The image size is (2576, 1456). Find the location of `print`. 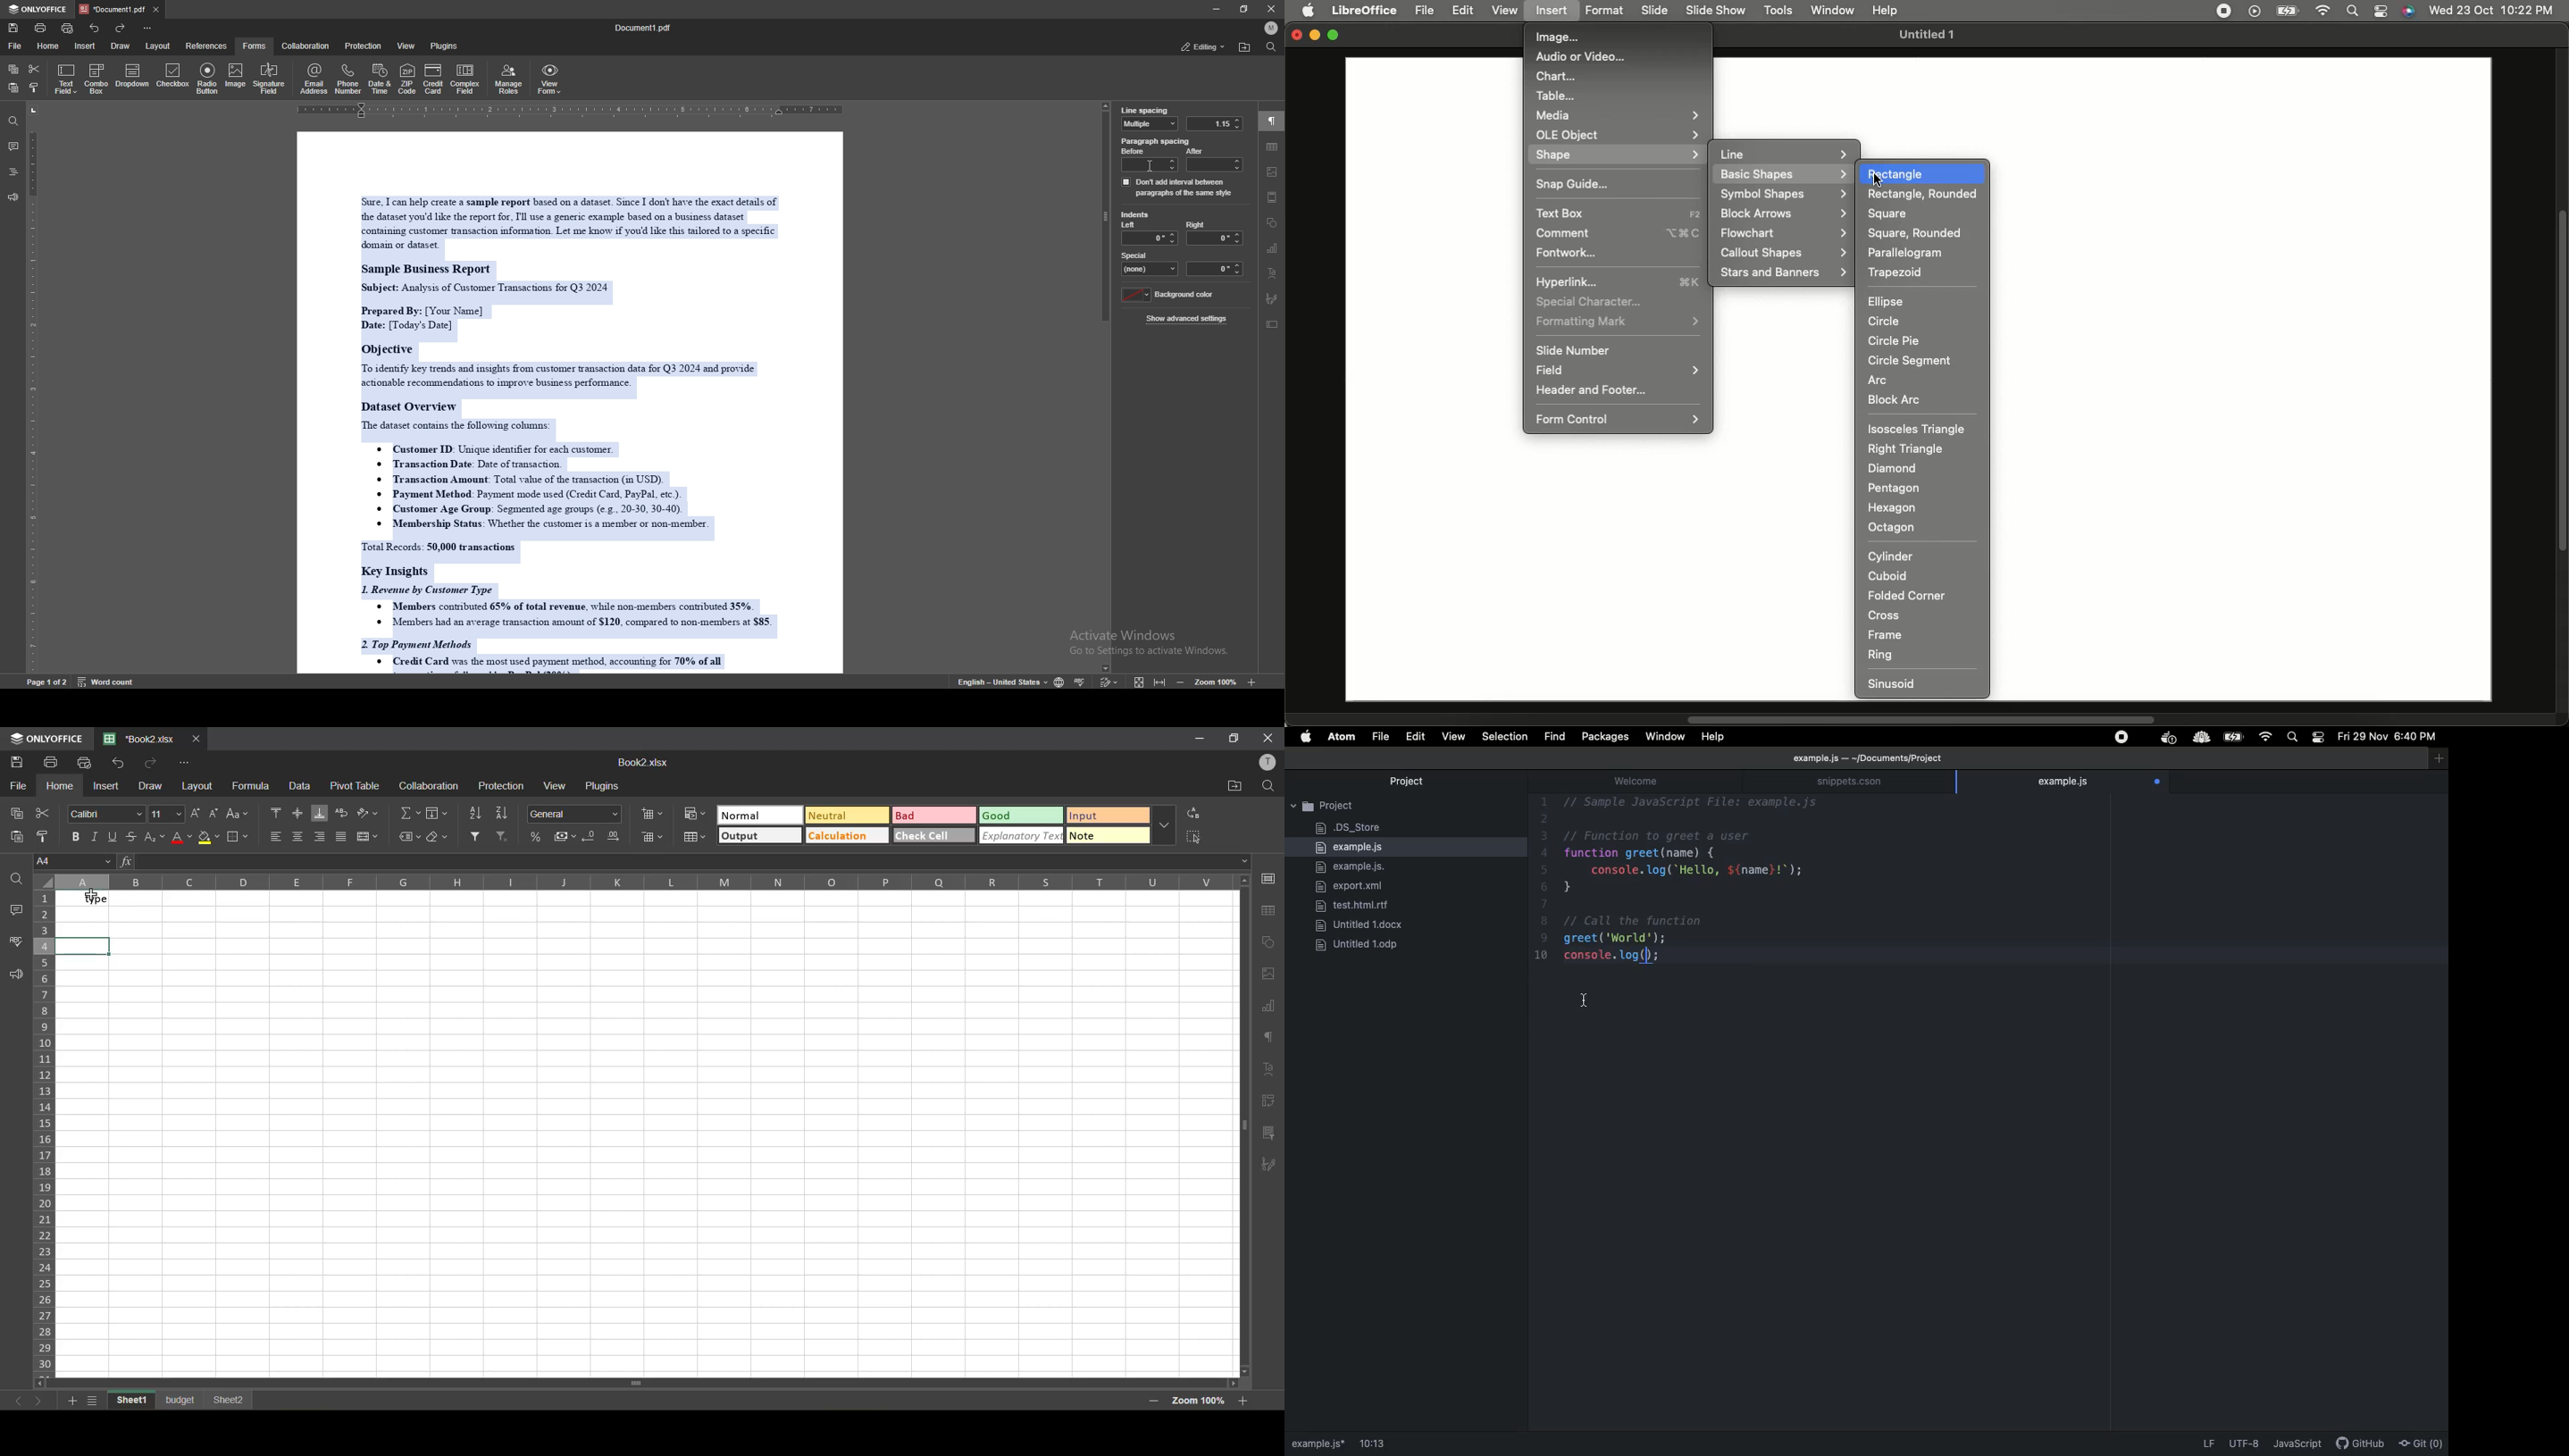

print is located at coordinates (56, 763).